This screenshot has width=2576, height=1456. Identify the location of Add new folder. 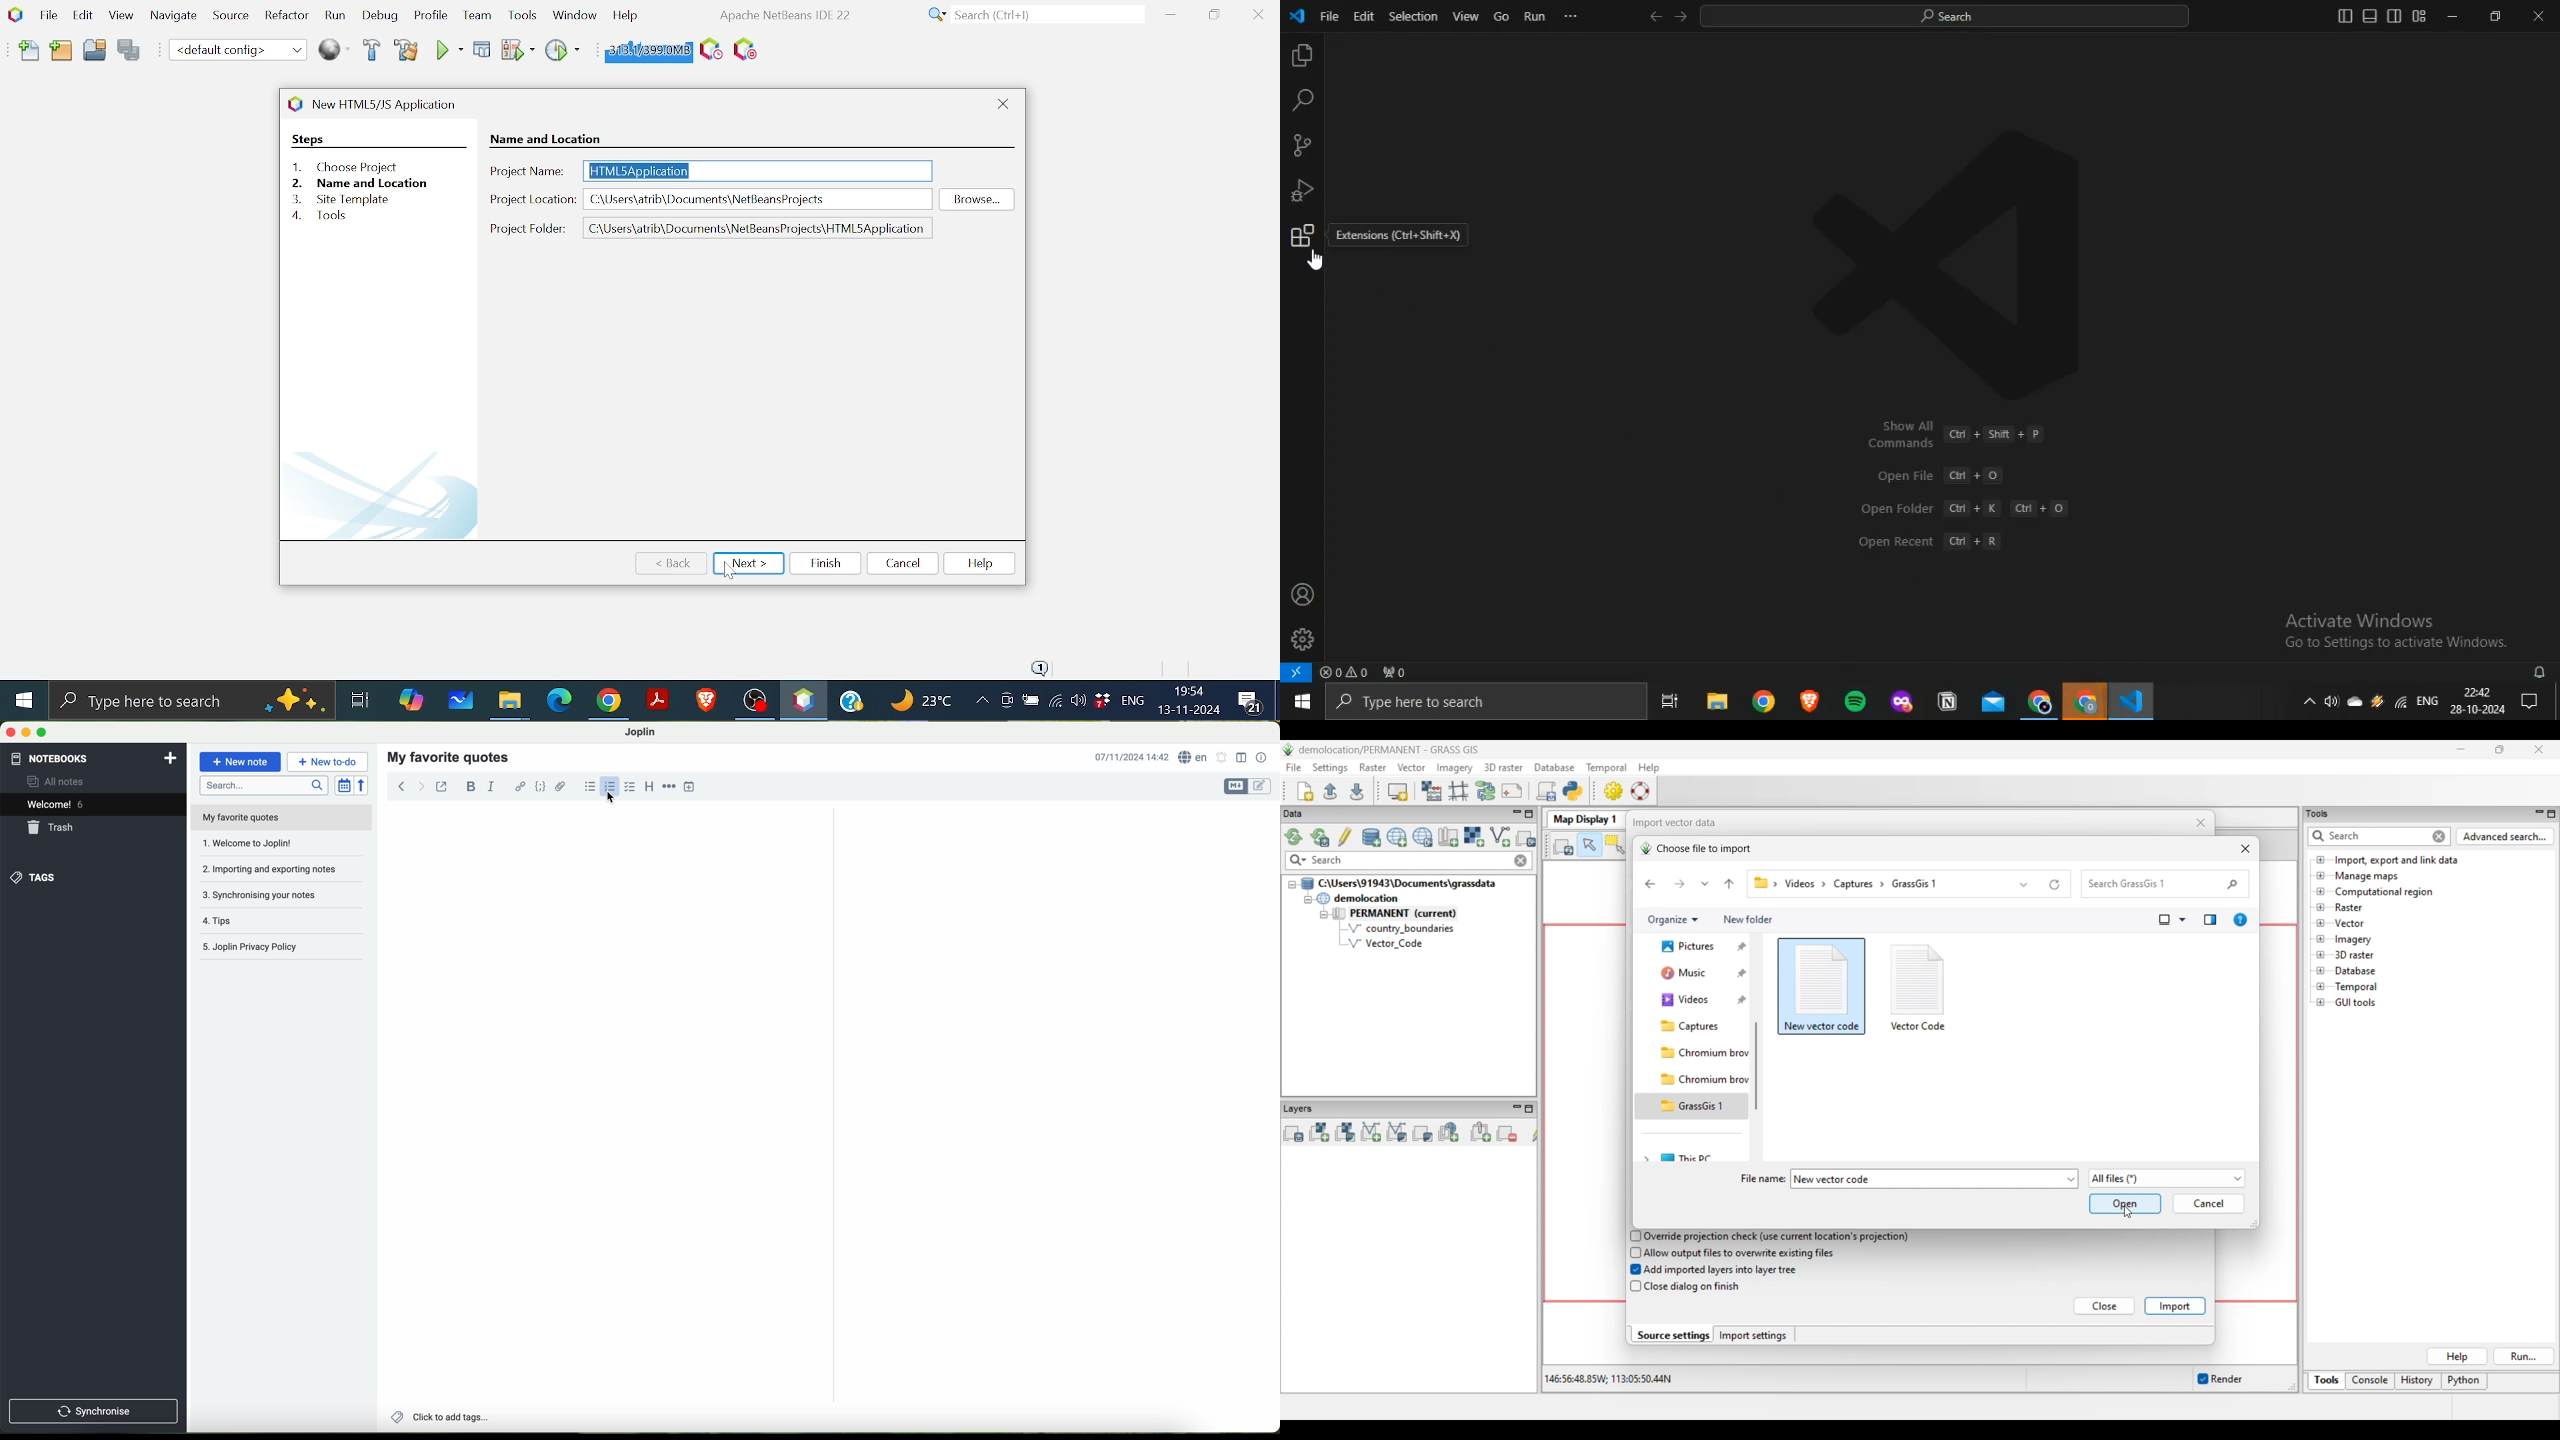
(1748, 920).